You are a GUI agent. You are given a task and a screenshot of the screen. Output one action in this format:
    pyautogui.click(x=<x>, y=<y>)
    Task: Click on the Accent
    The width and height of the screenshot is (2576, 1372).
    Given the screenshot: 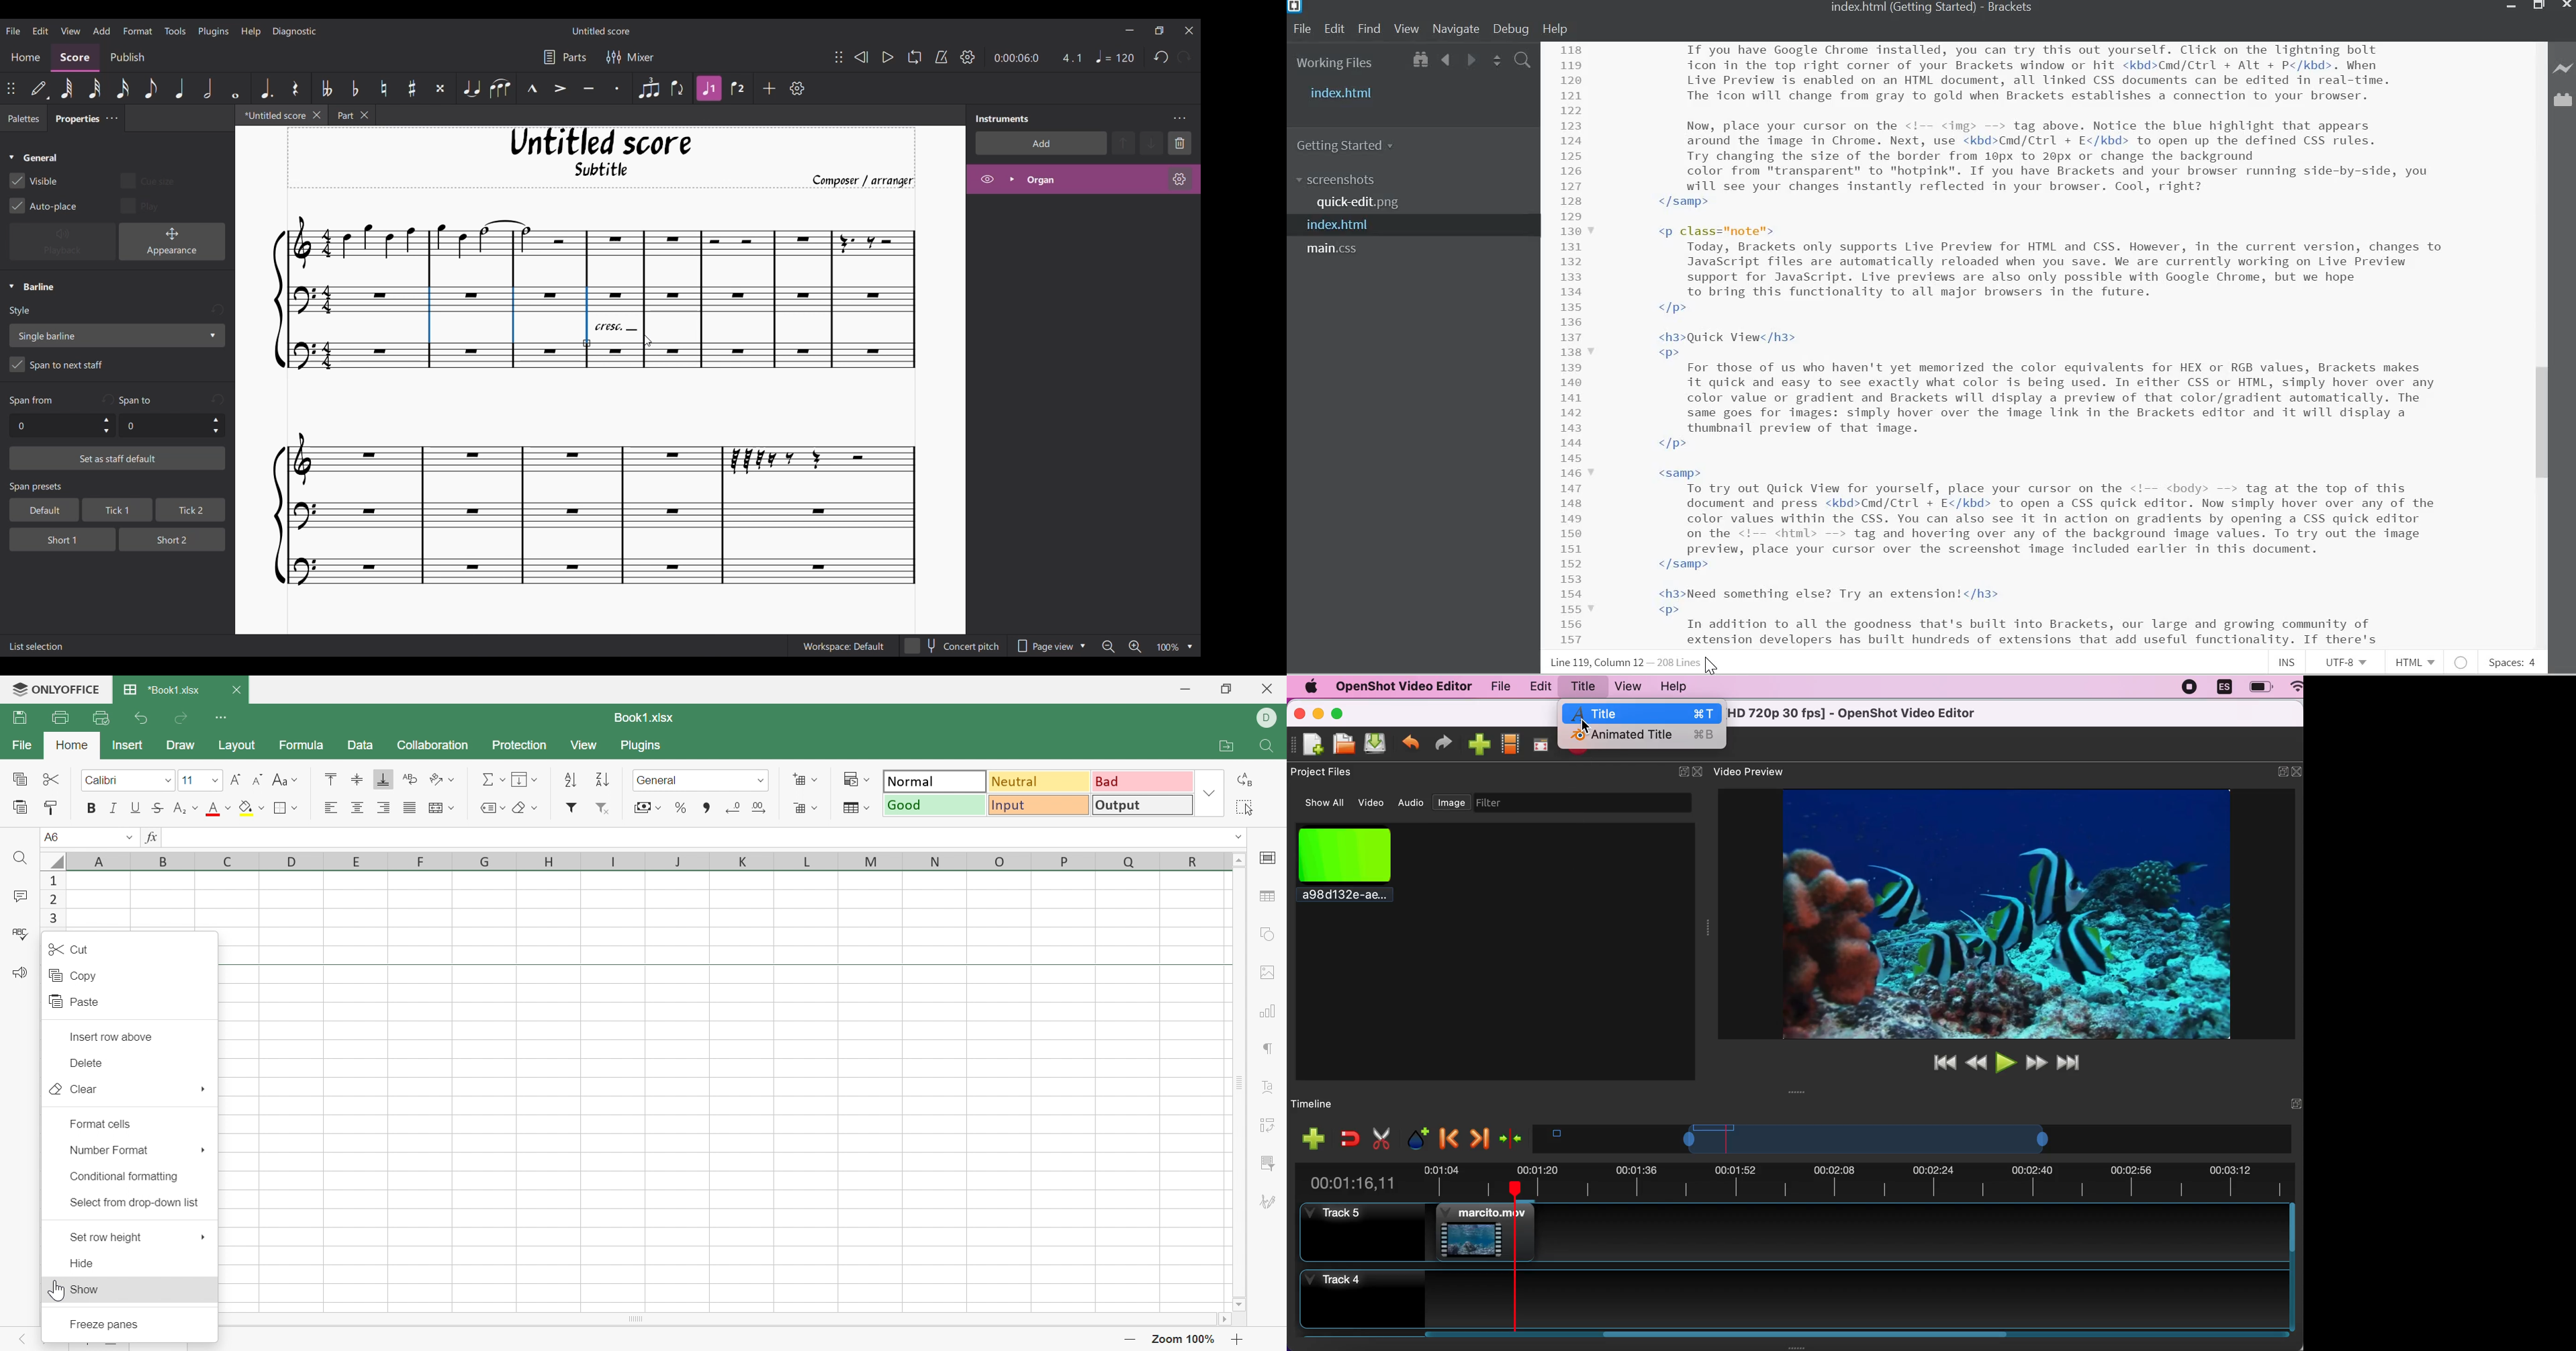 What is the action you would take?
    pyautogui.click(x=560, y=89)
    